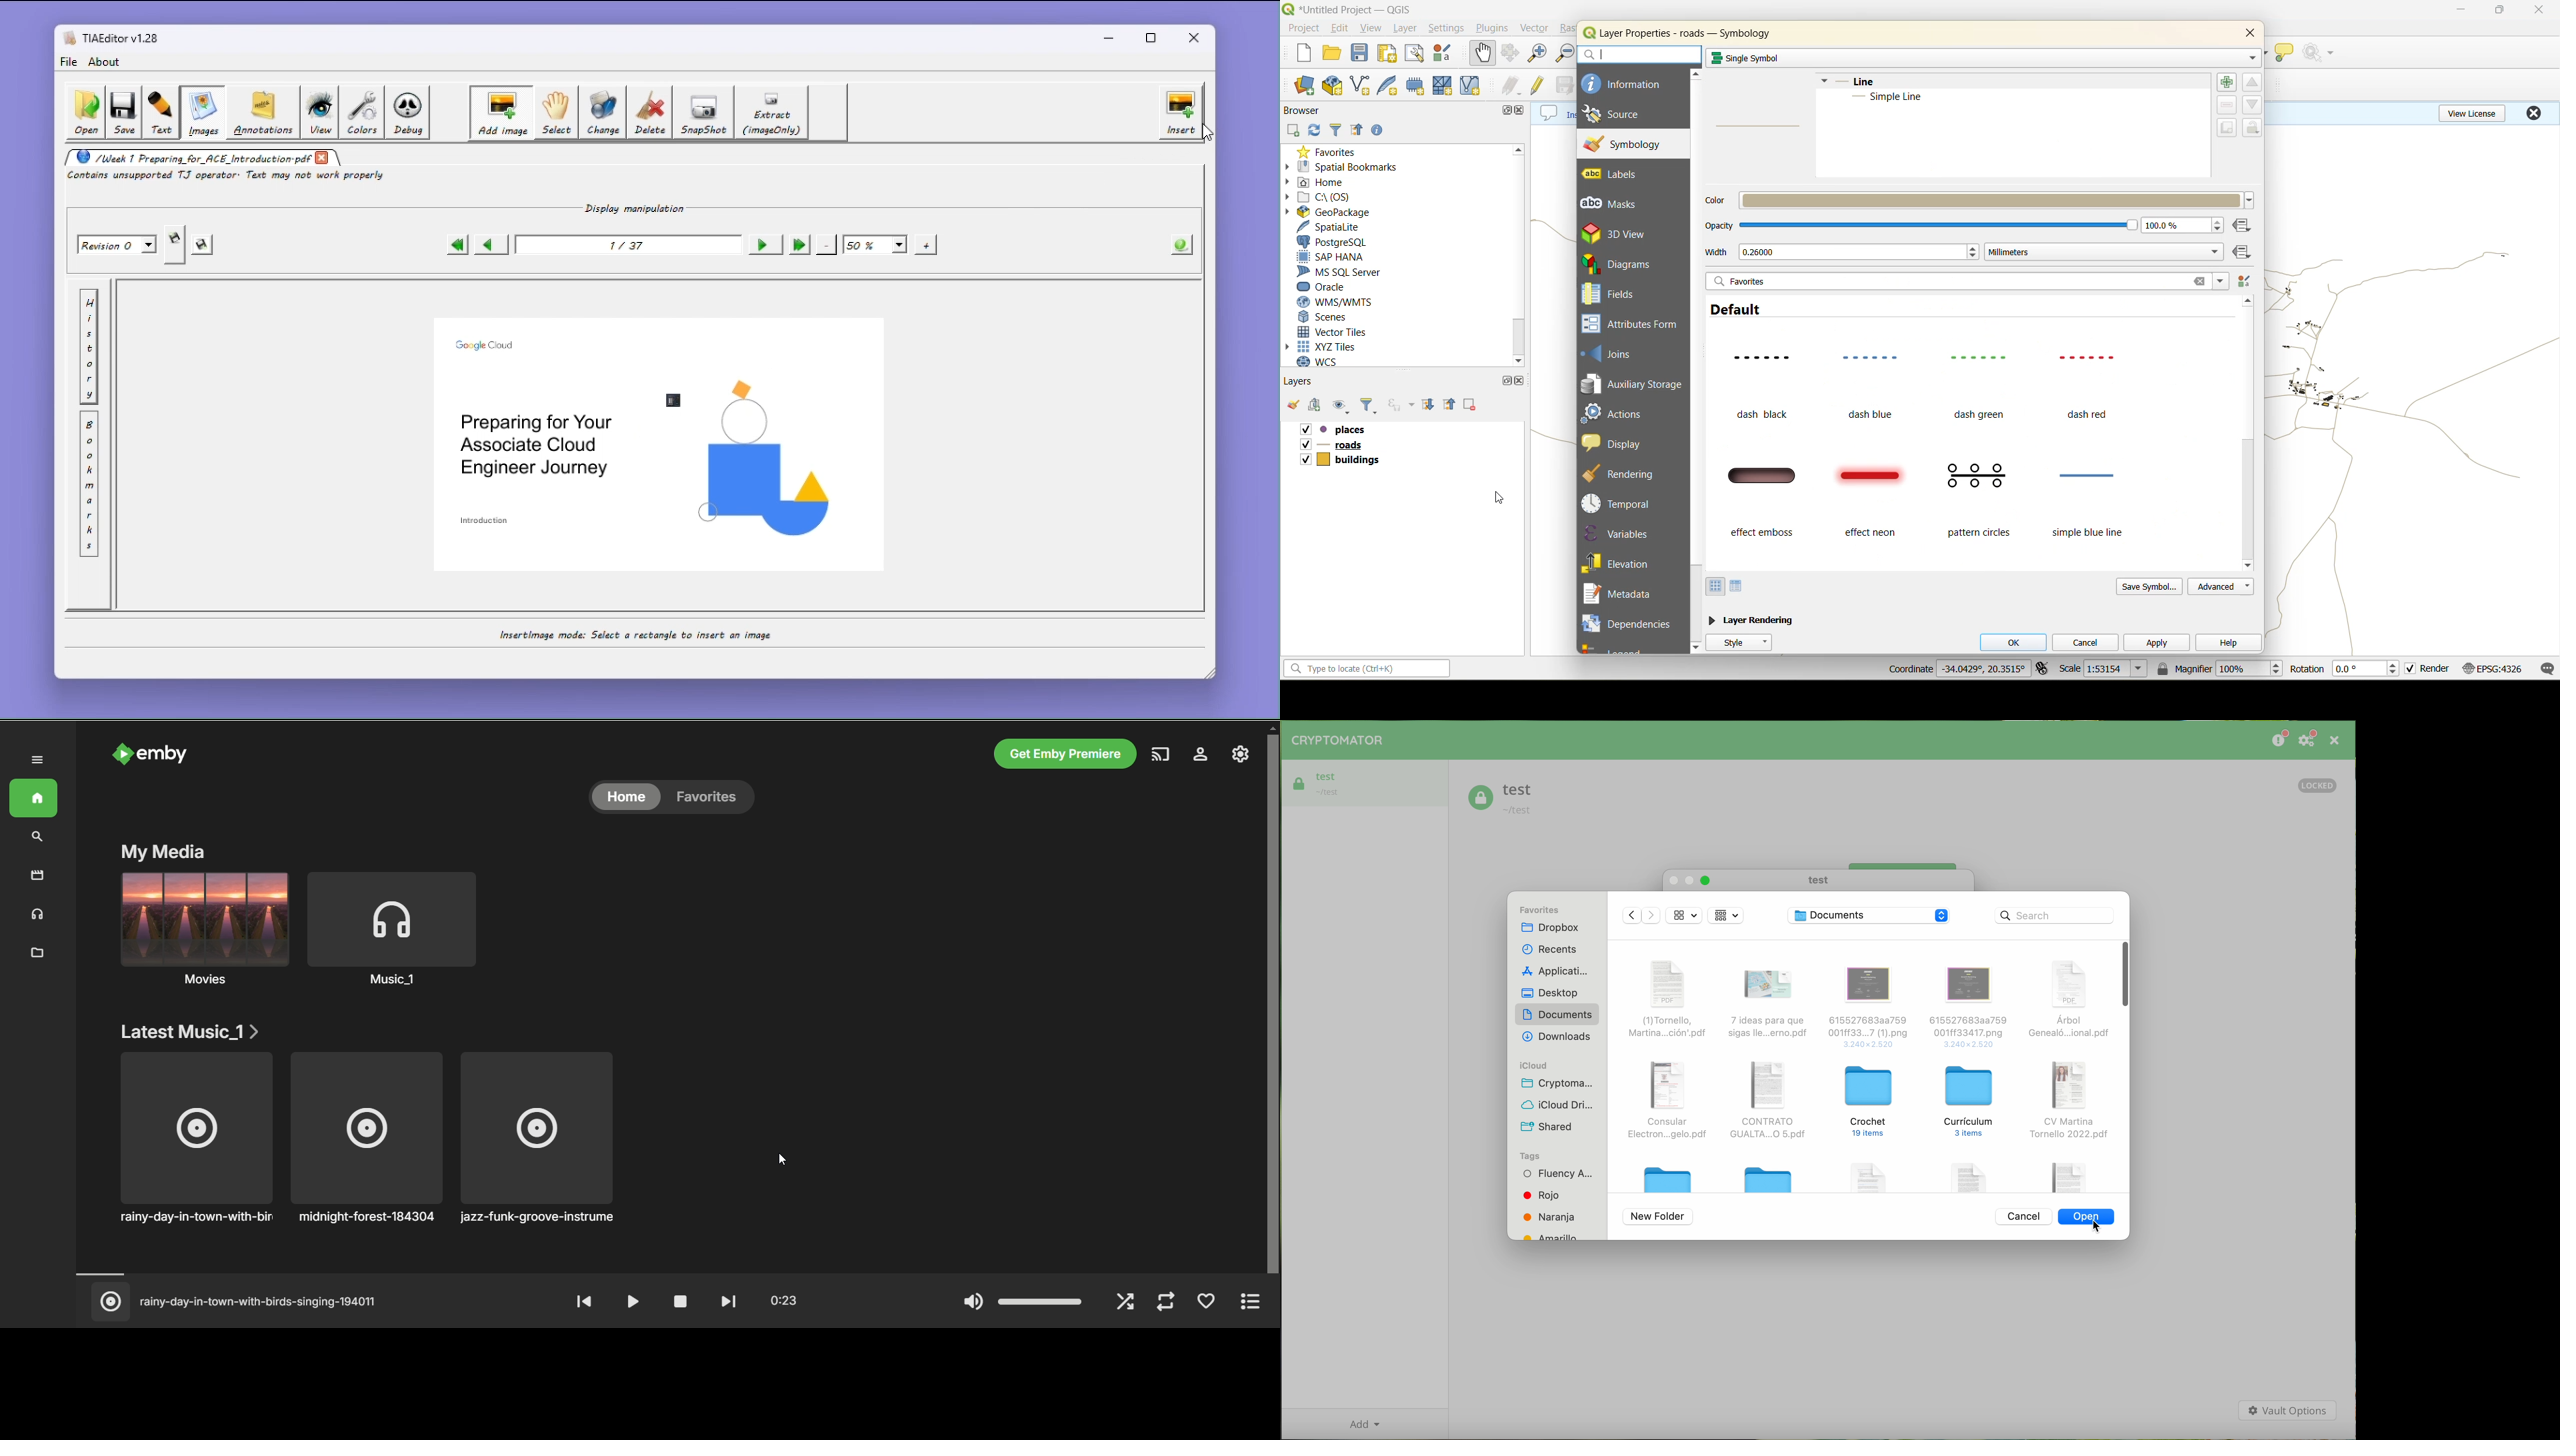  What do you see at coordinates (2532, 114) in the screenshot?
I see `close` at bounding box center [2532, 114].